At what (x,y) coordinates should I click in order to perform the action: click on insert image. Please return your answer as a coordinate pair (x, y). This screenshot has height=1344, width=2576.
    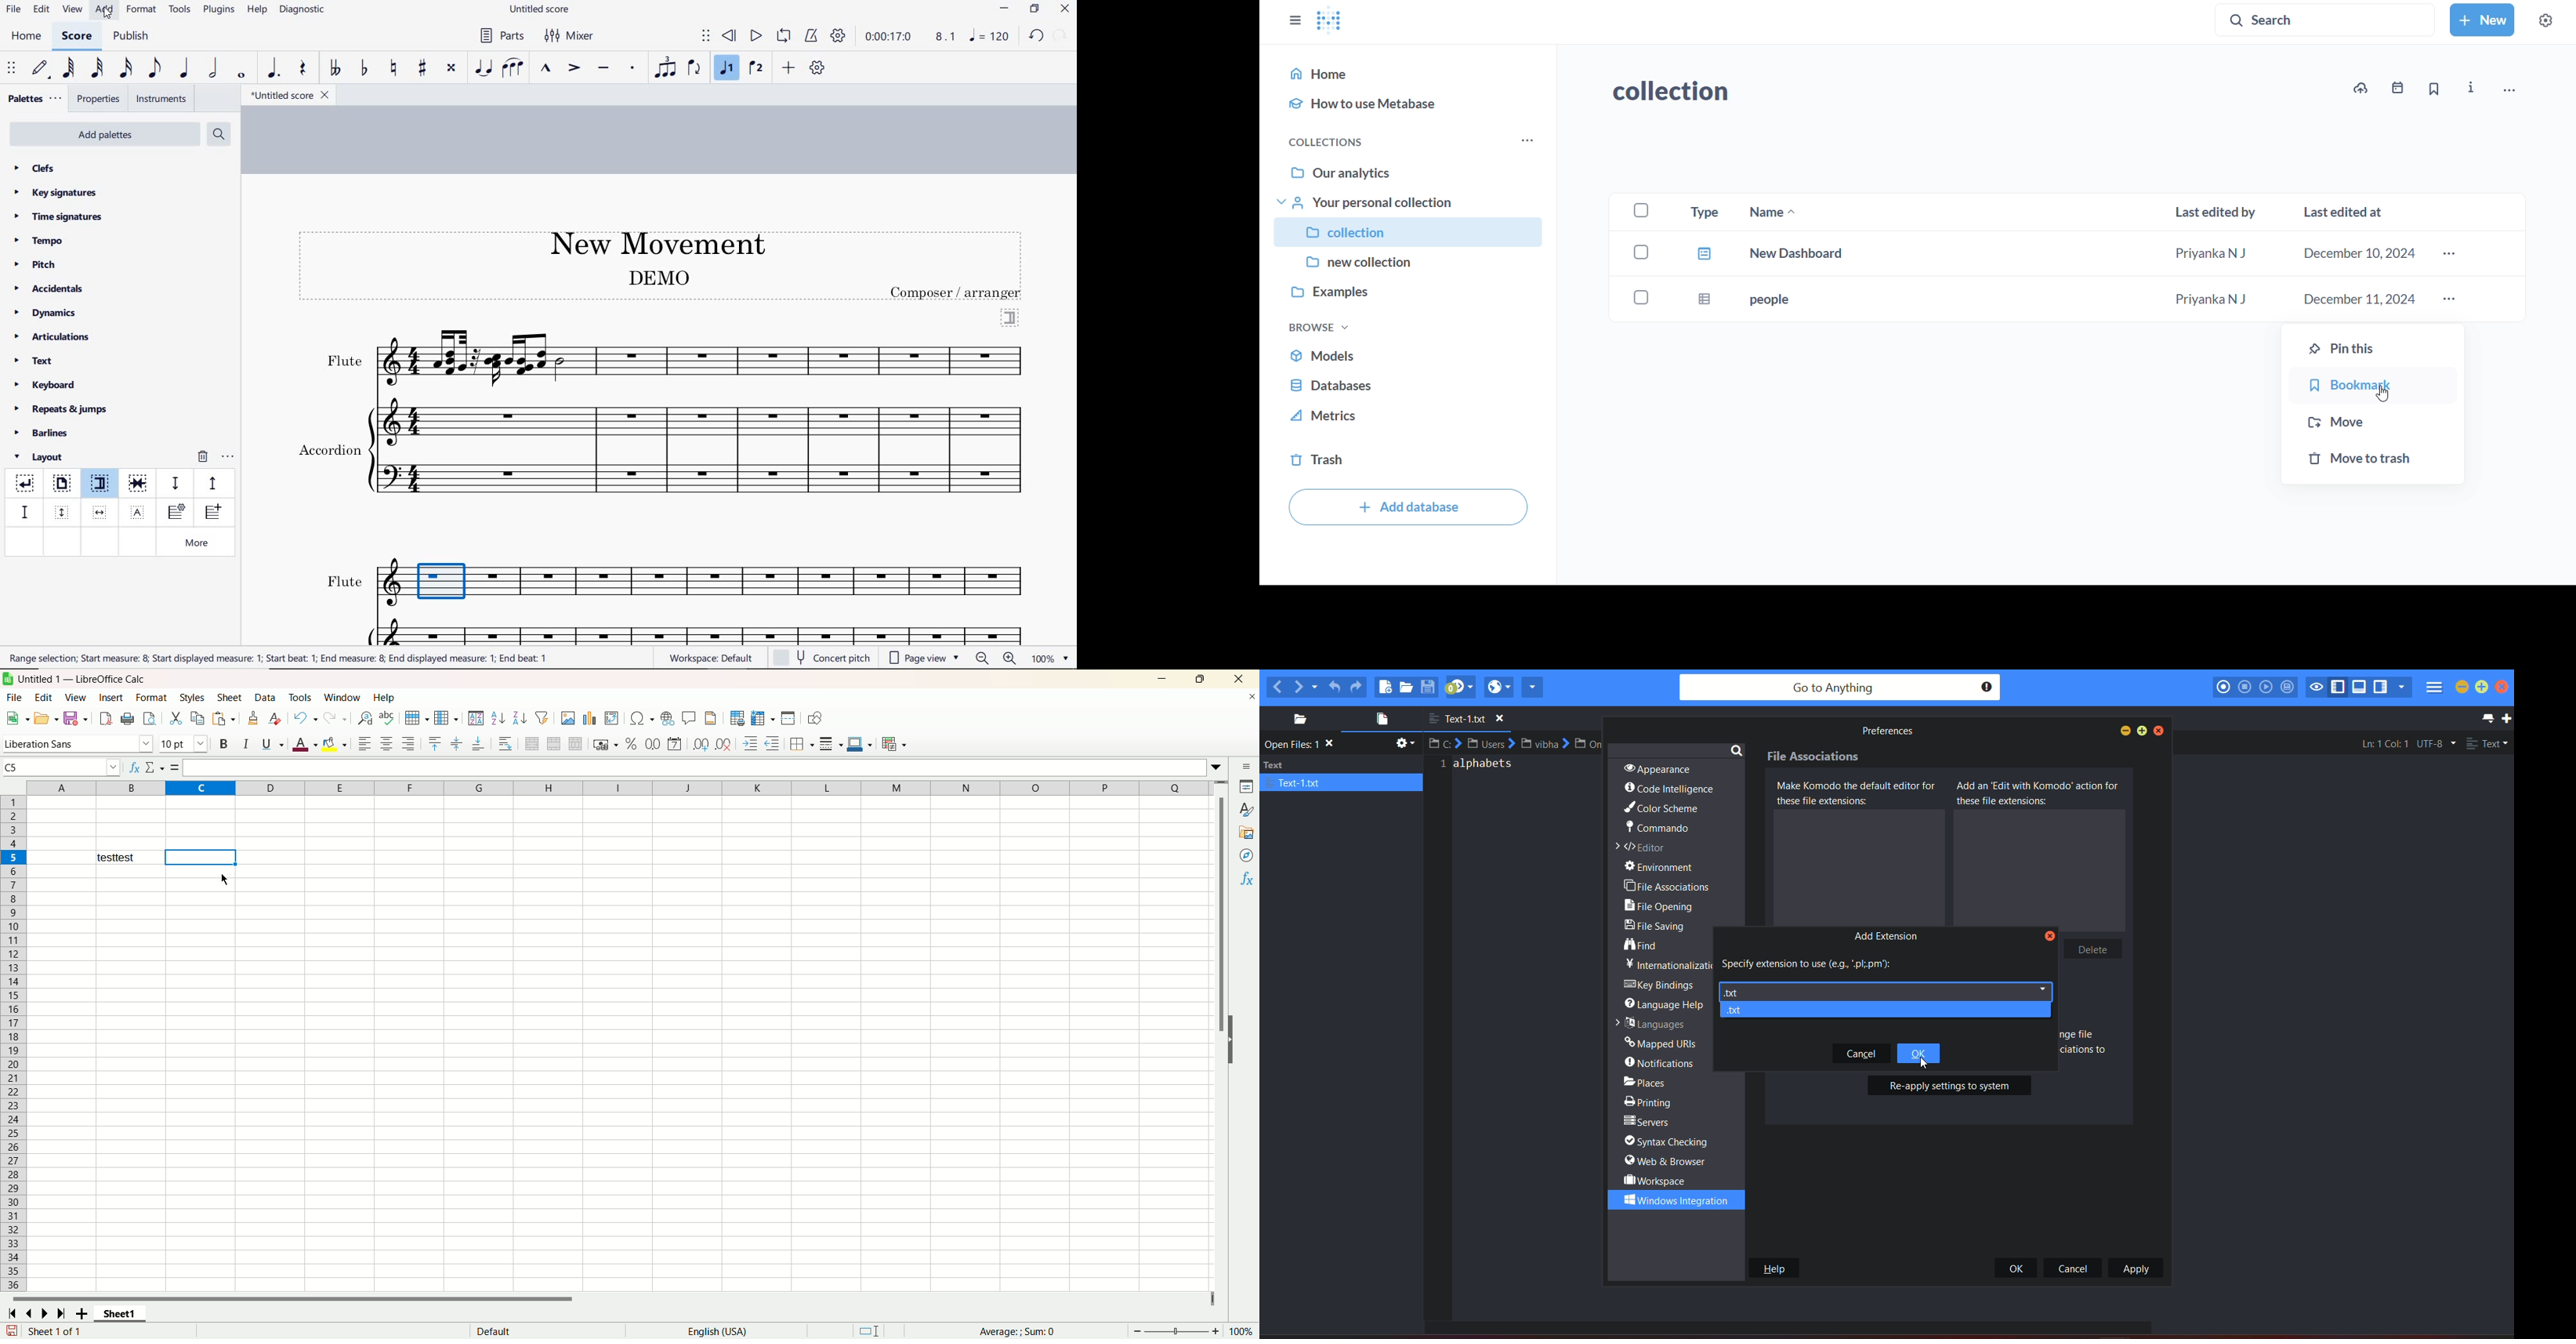
    Looking at the image, I should click on (569, 717).